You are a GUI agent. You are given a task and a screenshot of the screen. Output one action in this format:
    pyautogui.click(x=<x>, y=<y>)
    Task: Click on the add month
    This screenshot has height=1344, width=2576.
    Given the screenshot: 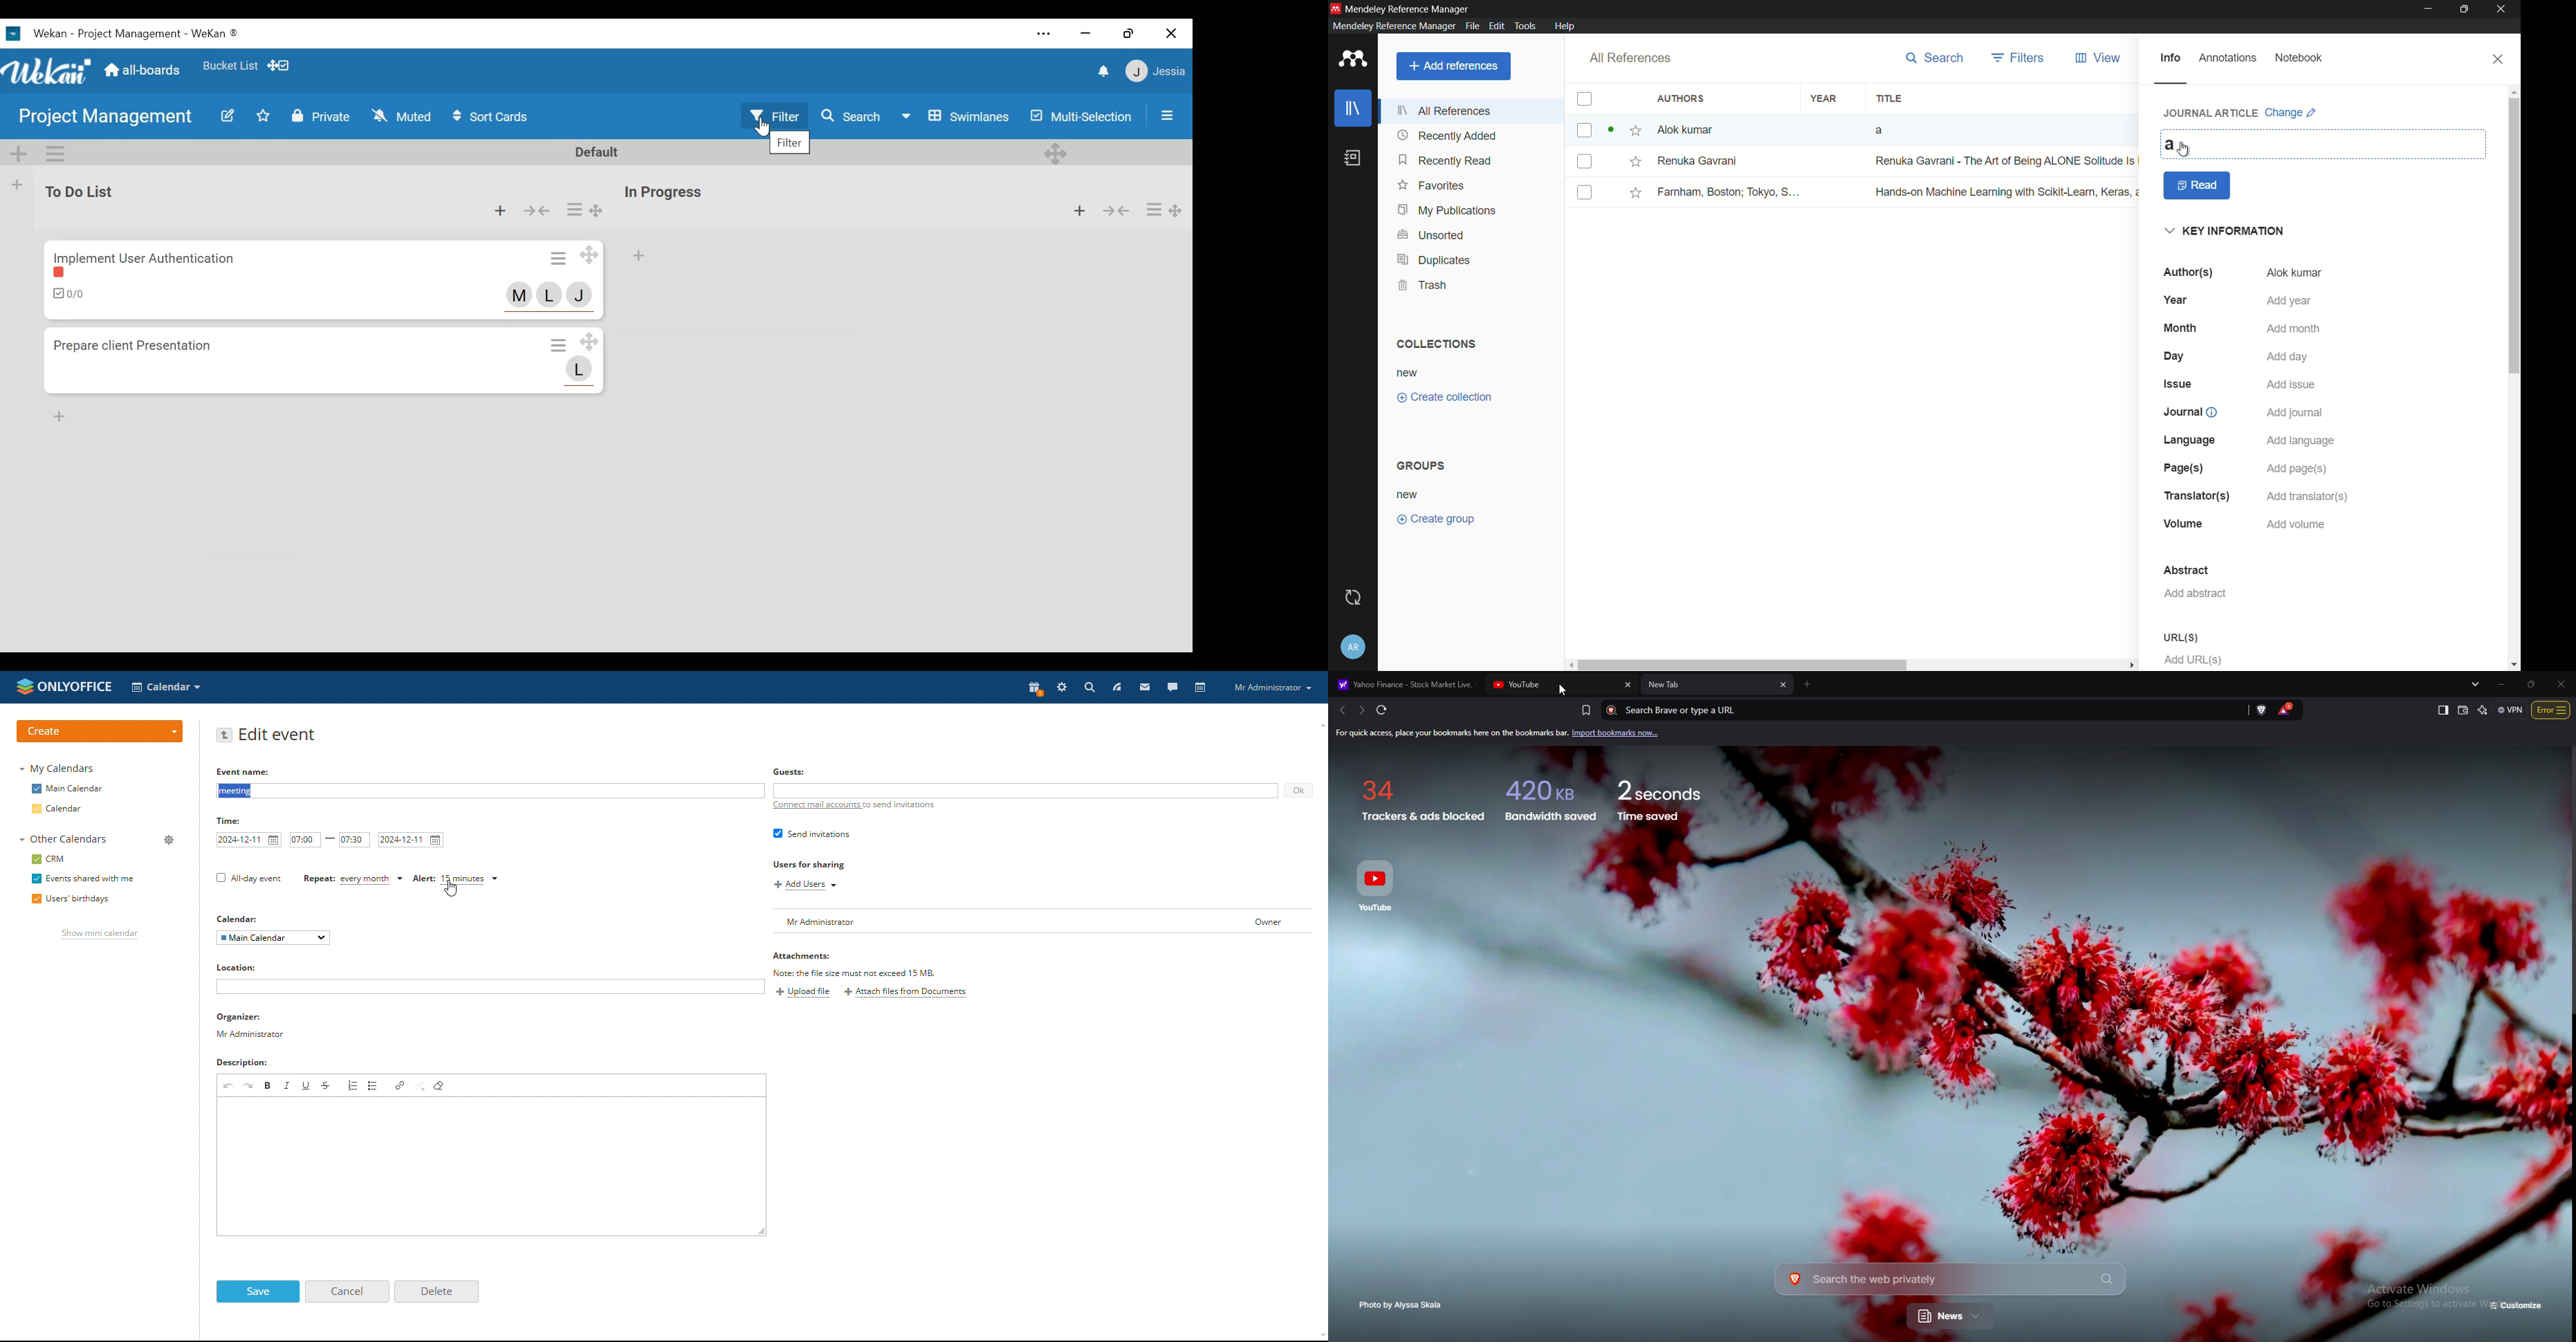 What is the action you would take?
    pyautogui.click(x=2294, y=330)
    